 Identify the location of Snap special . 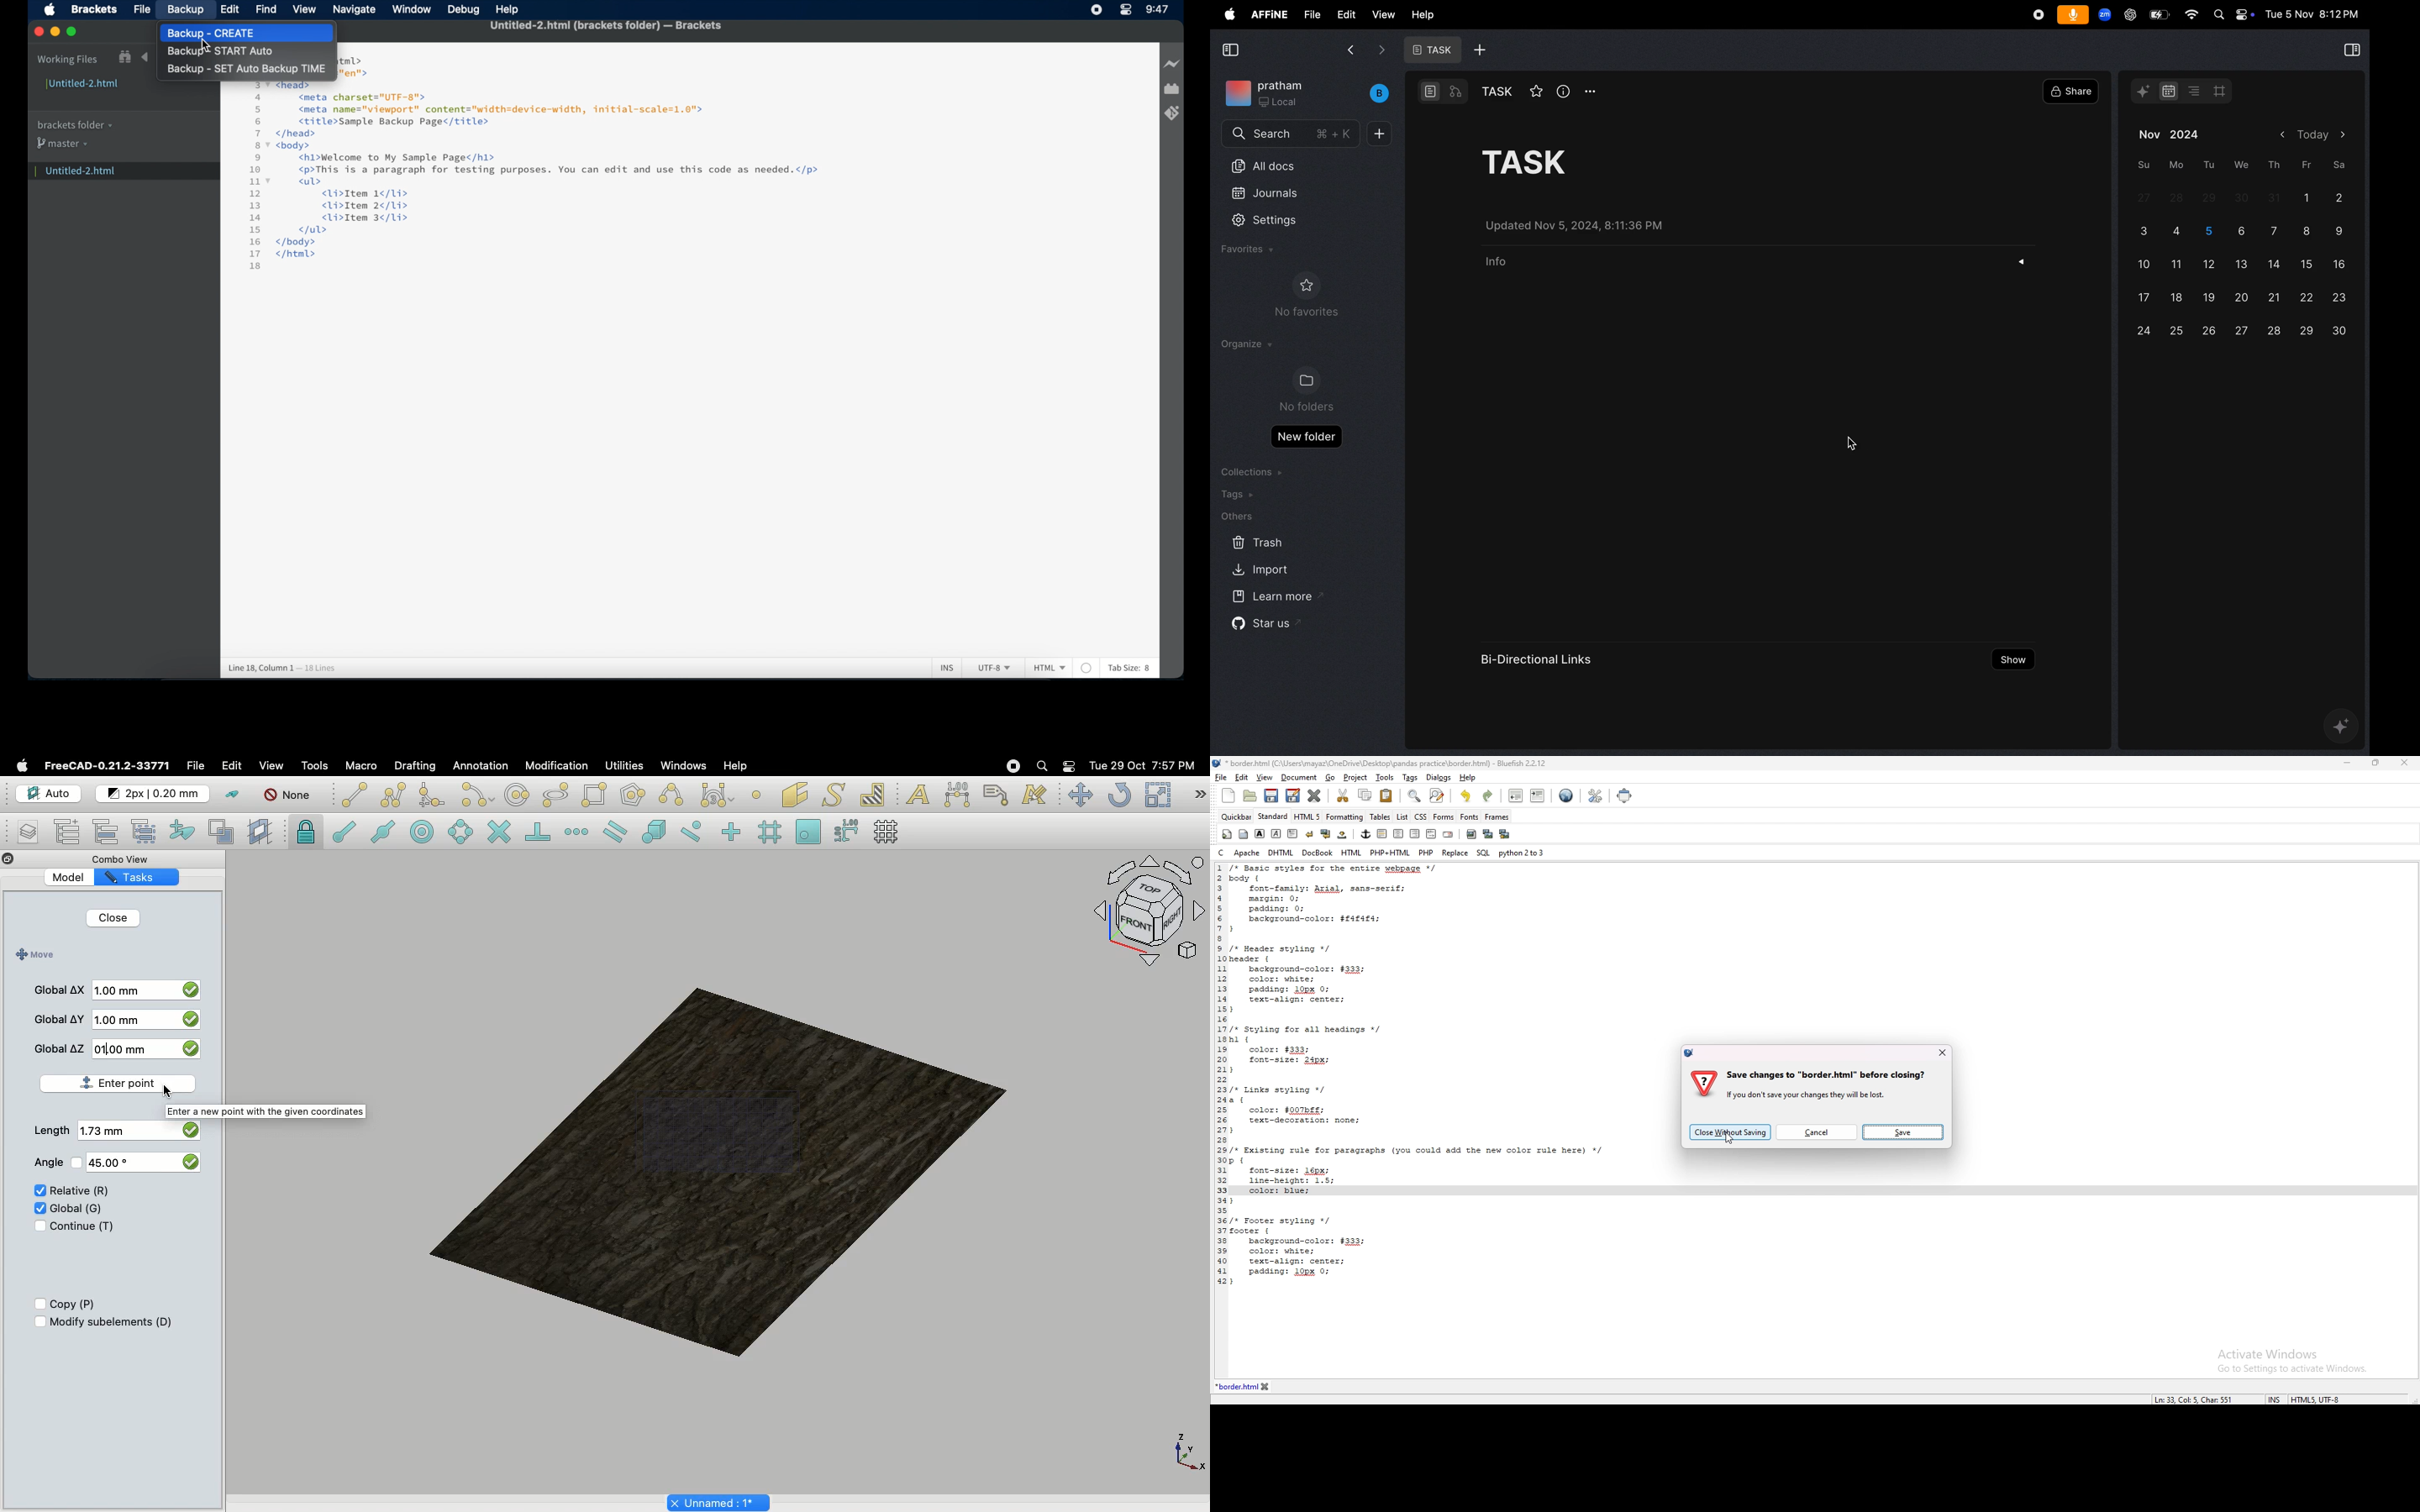
(657, 833).